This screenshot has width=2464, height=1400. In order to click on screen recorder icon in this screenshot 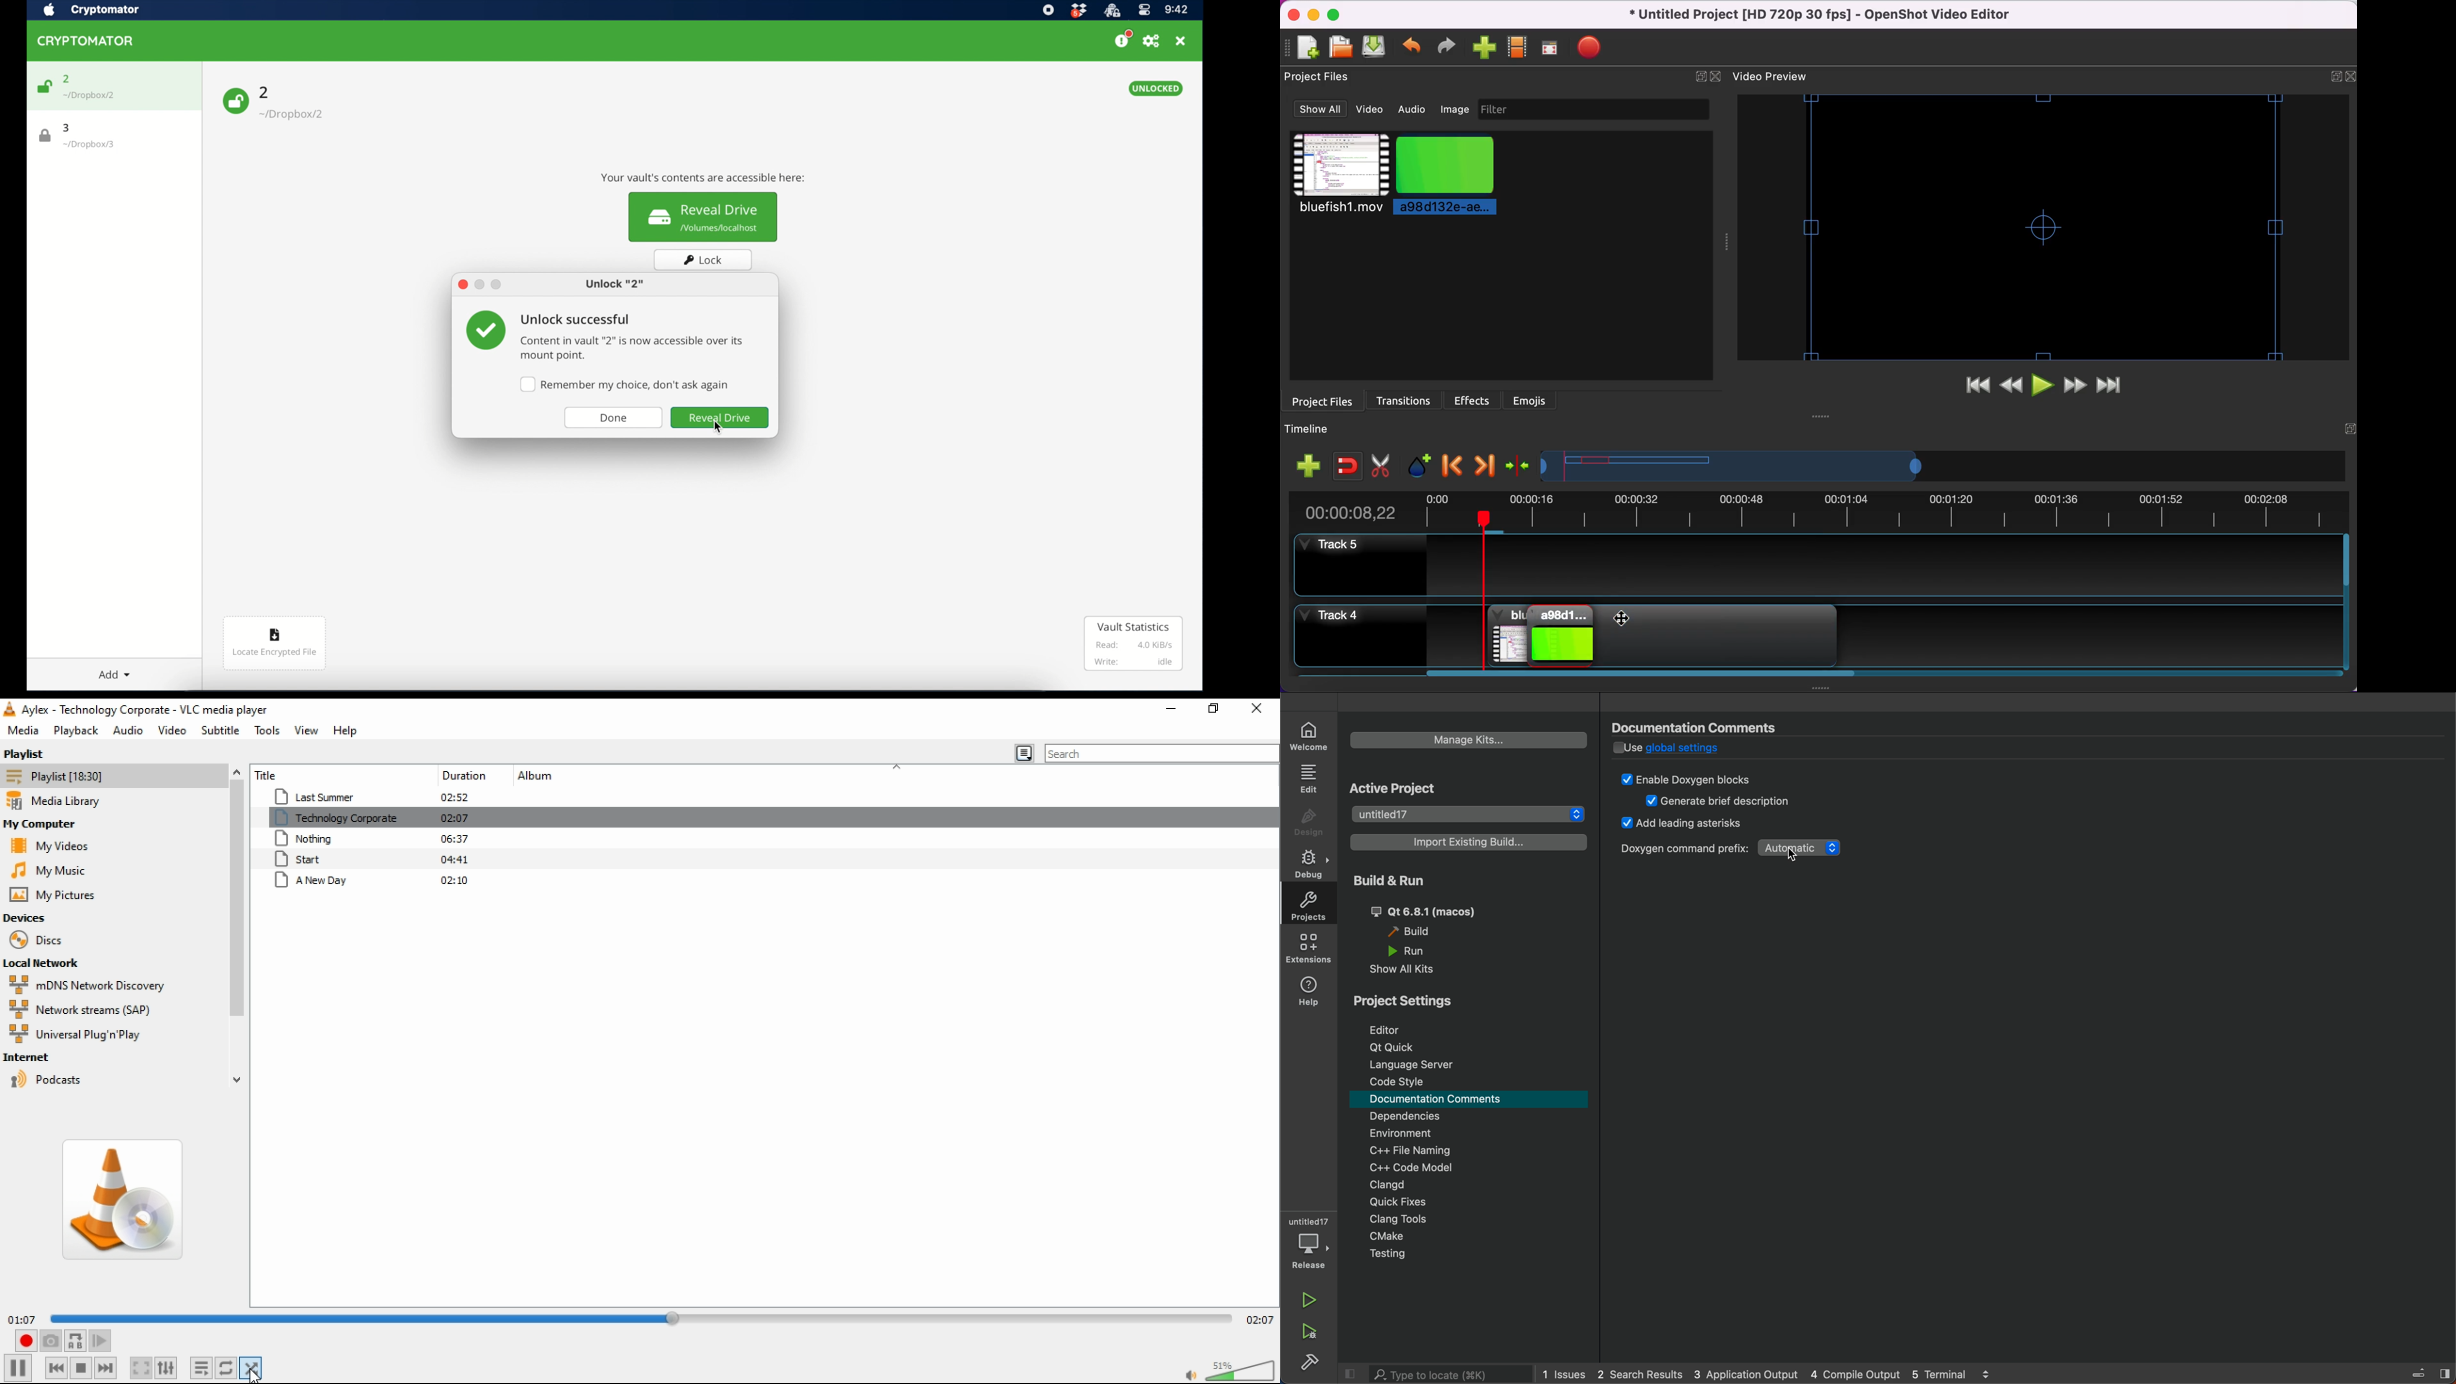, I will do `click(1048, 10)`.